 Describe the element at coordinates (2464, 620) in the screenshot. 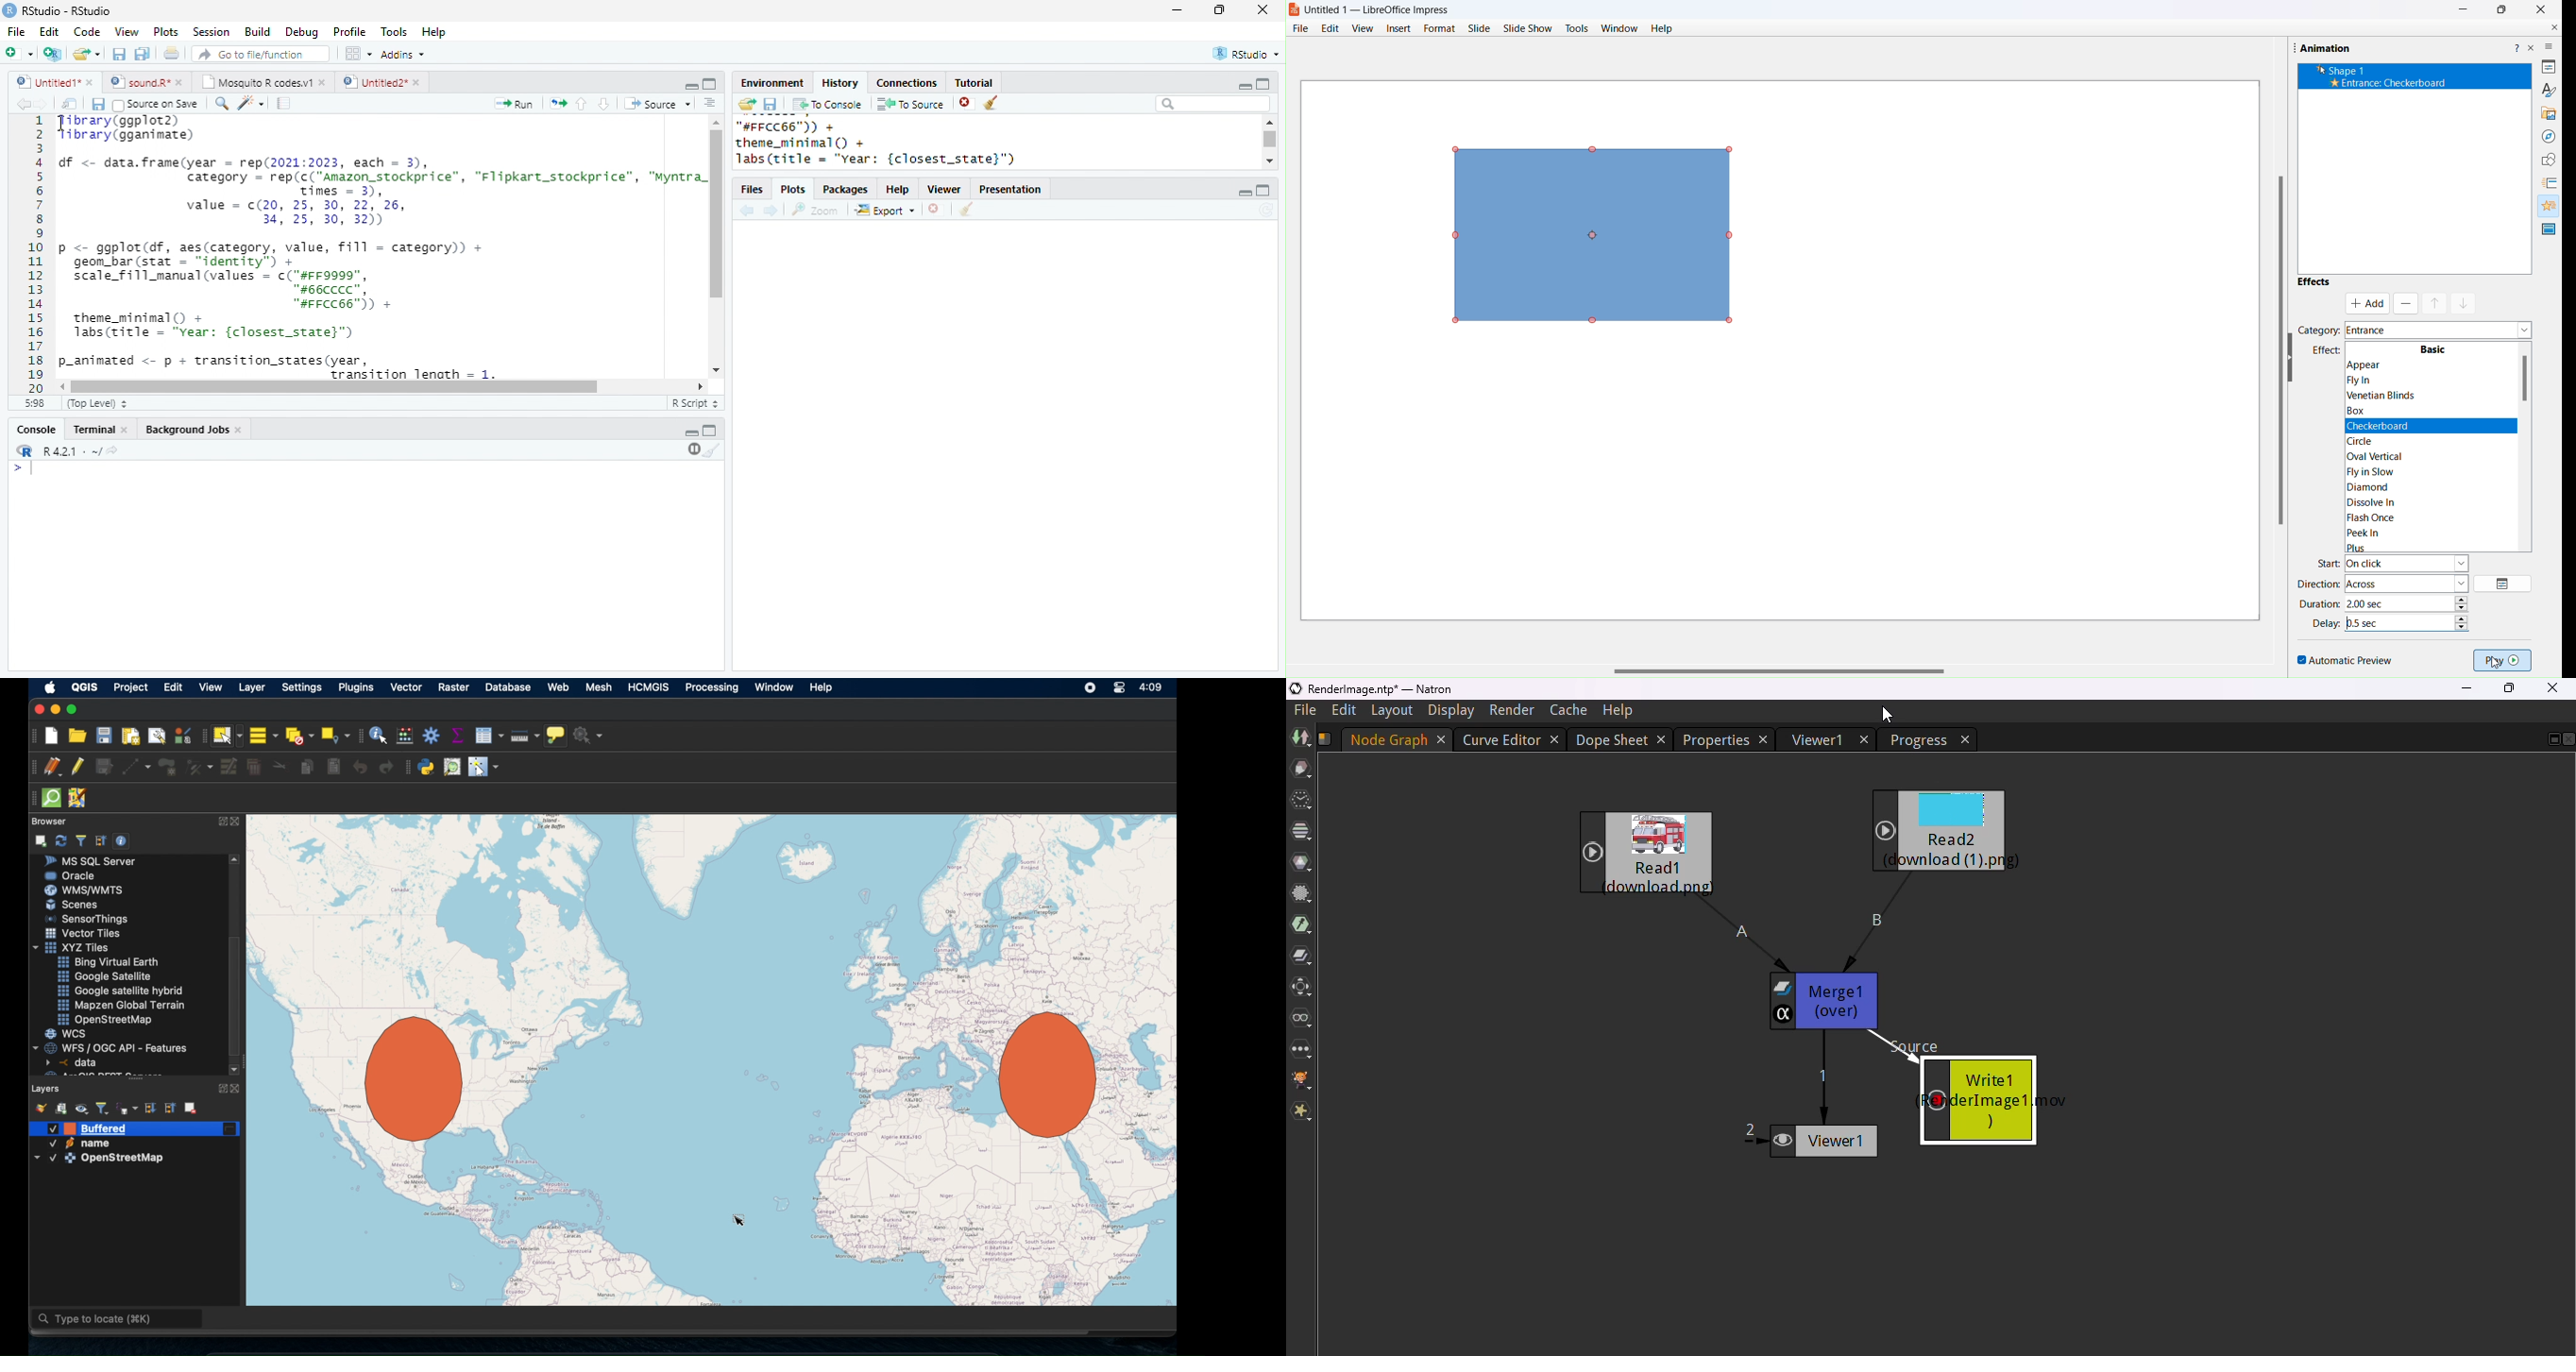

I see `increase/decrease` at that location.